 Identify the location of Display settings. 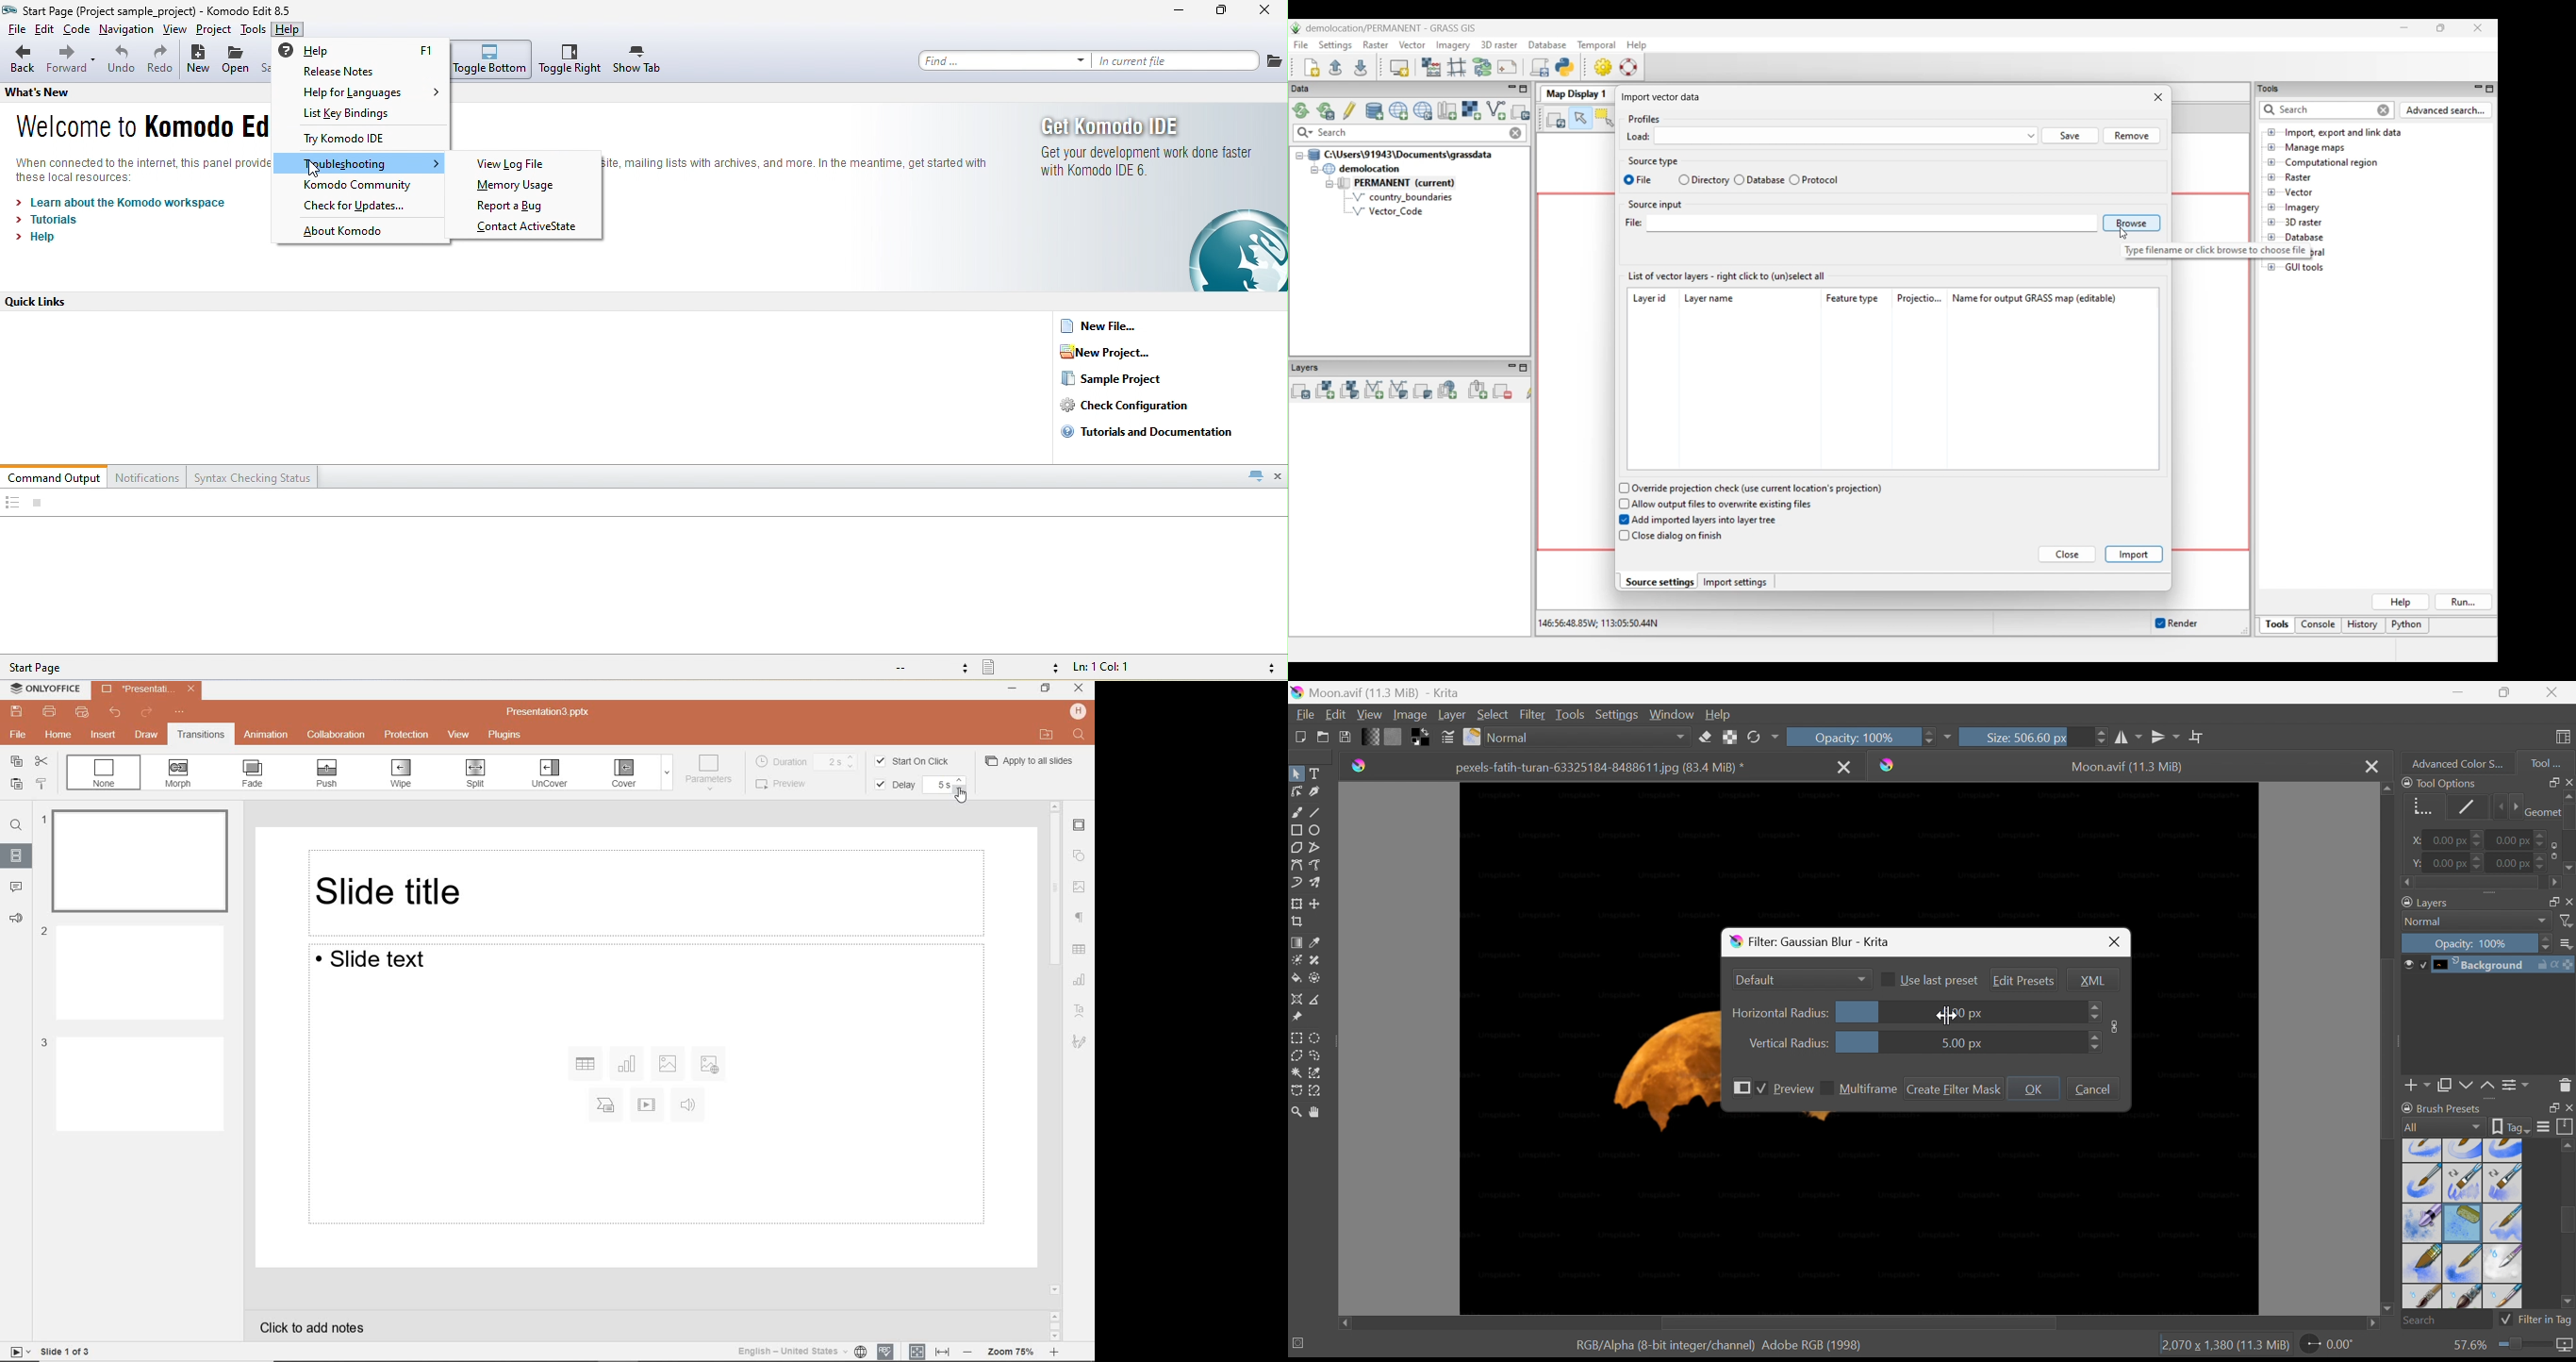
(2546, 1126).